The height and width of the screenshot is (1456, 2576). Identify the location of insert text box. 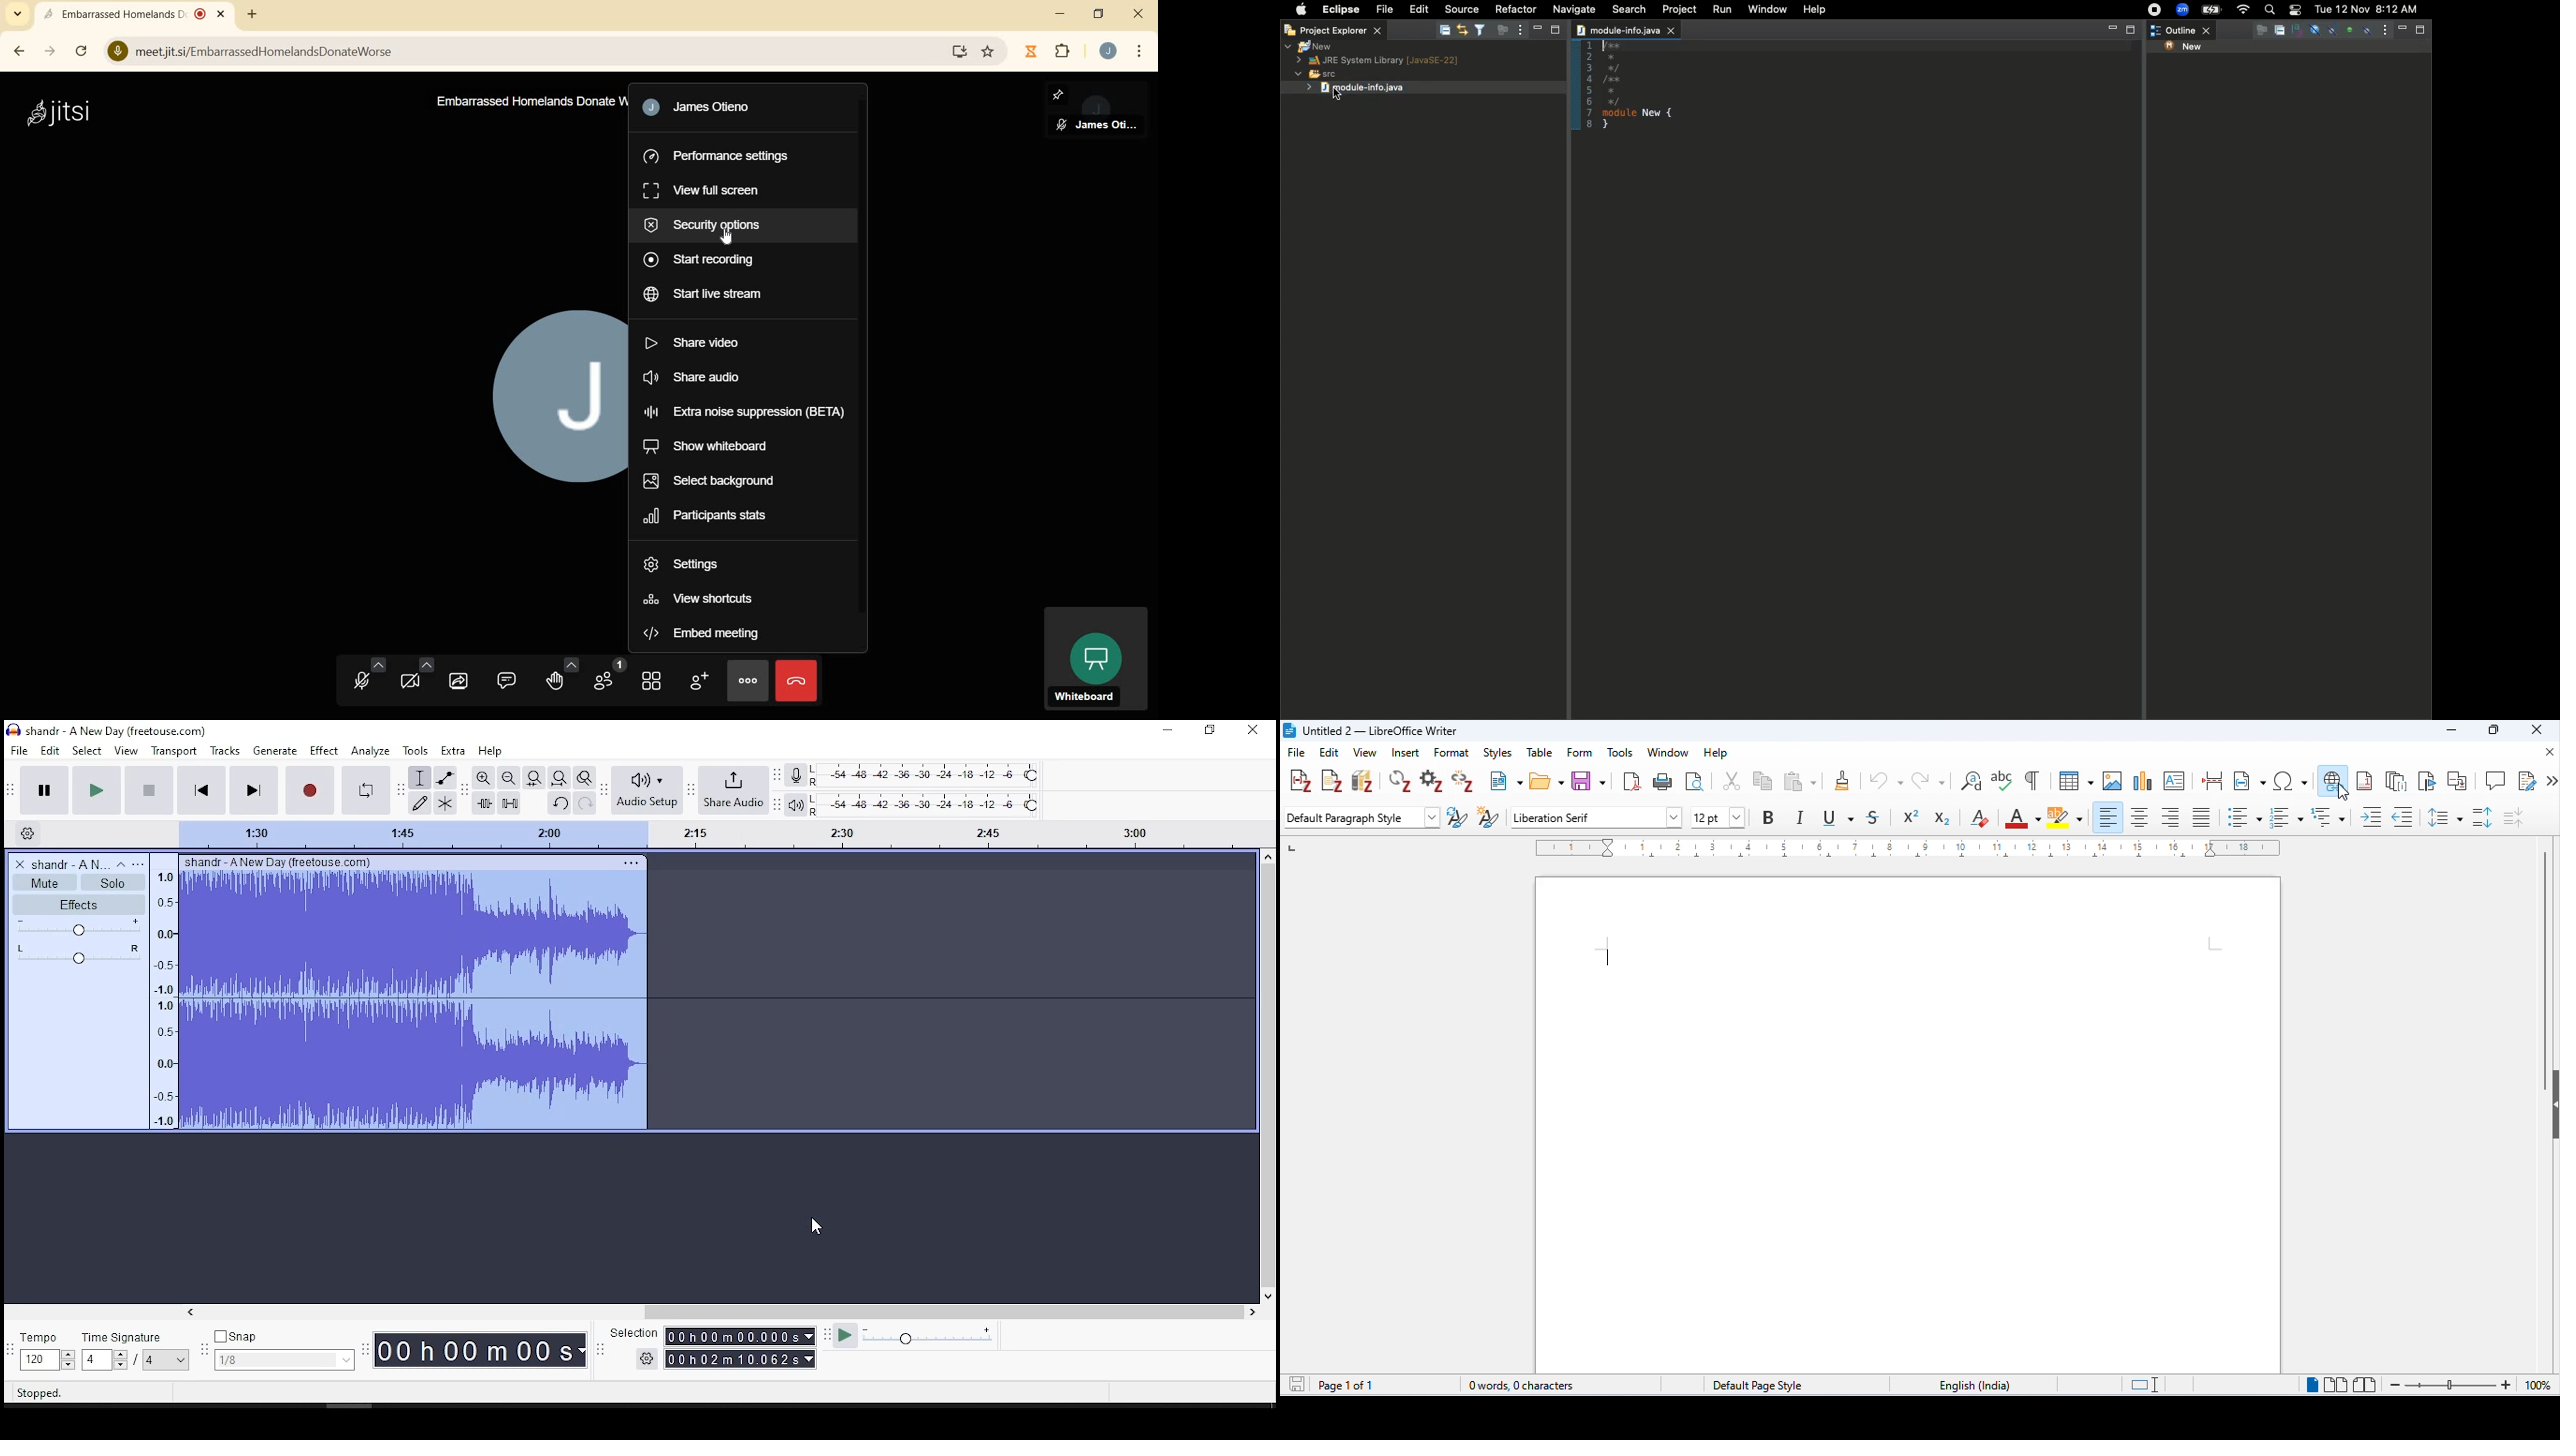
(2179, 782).